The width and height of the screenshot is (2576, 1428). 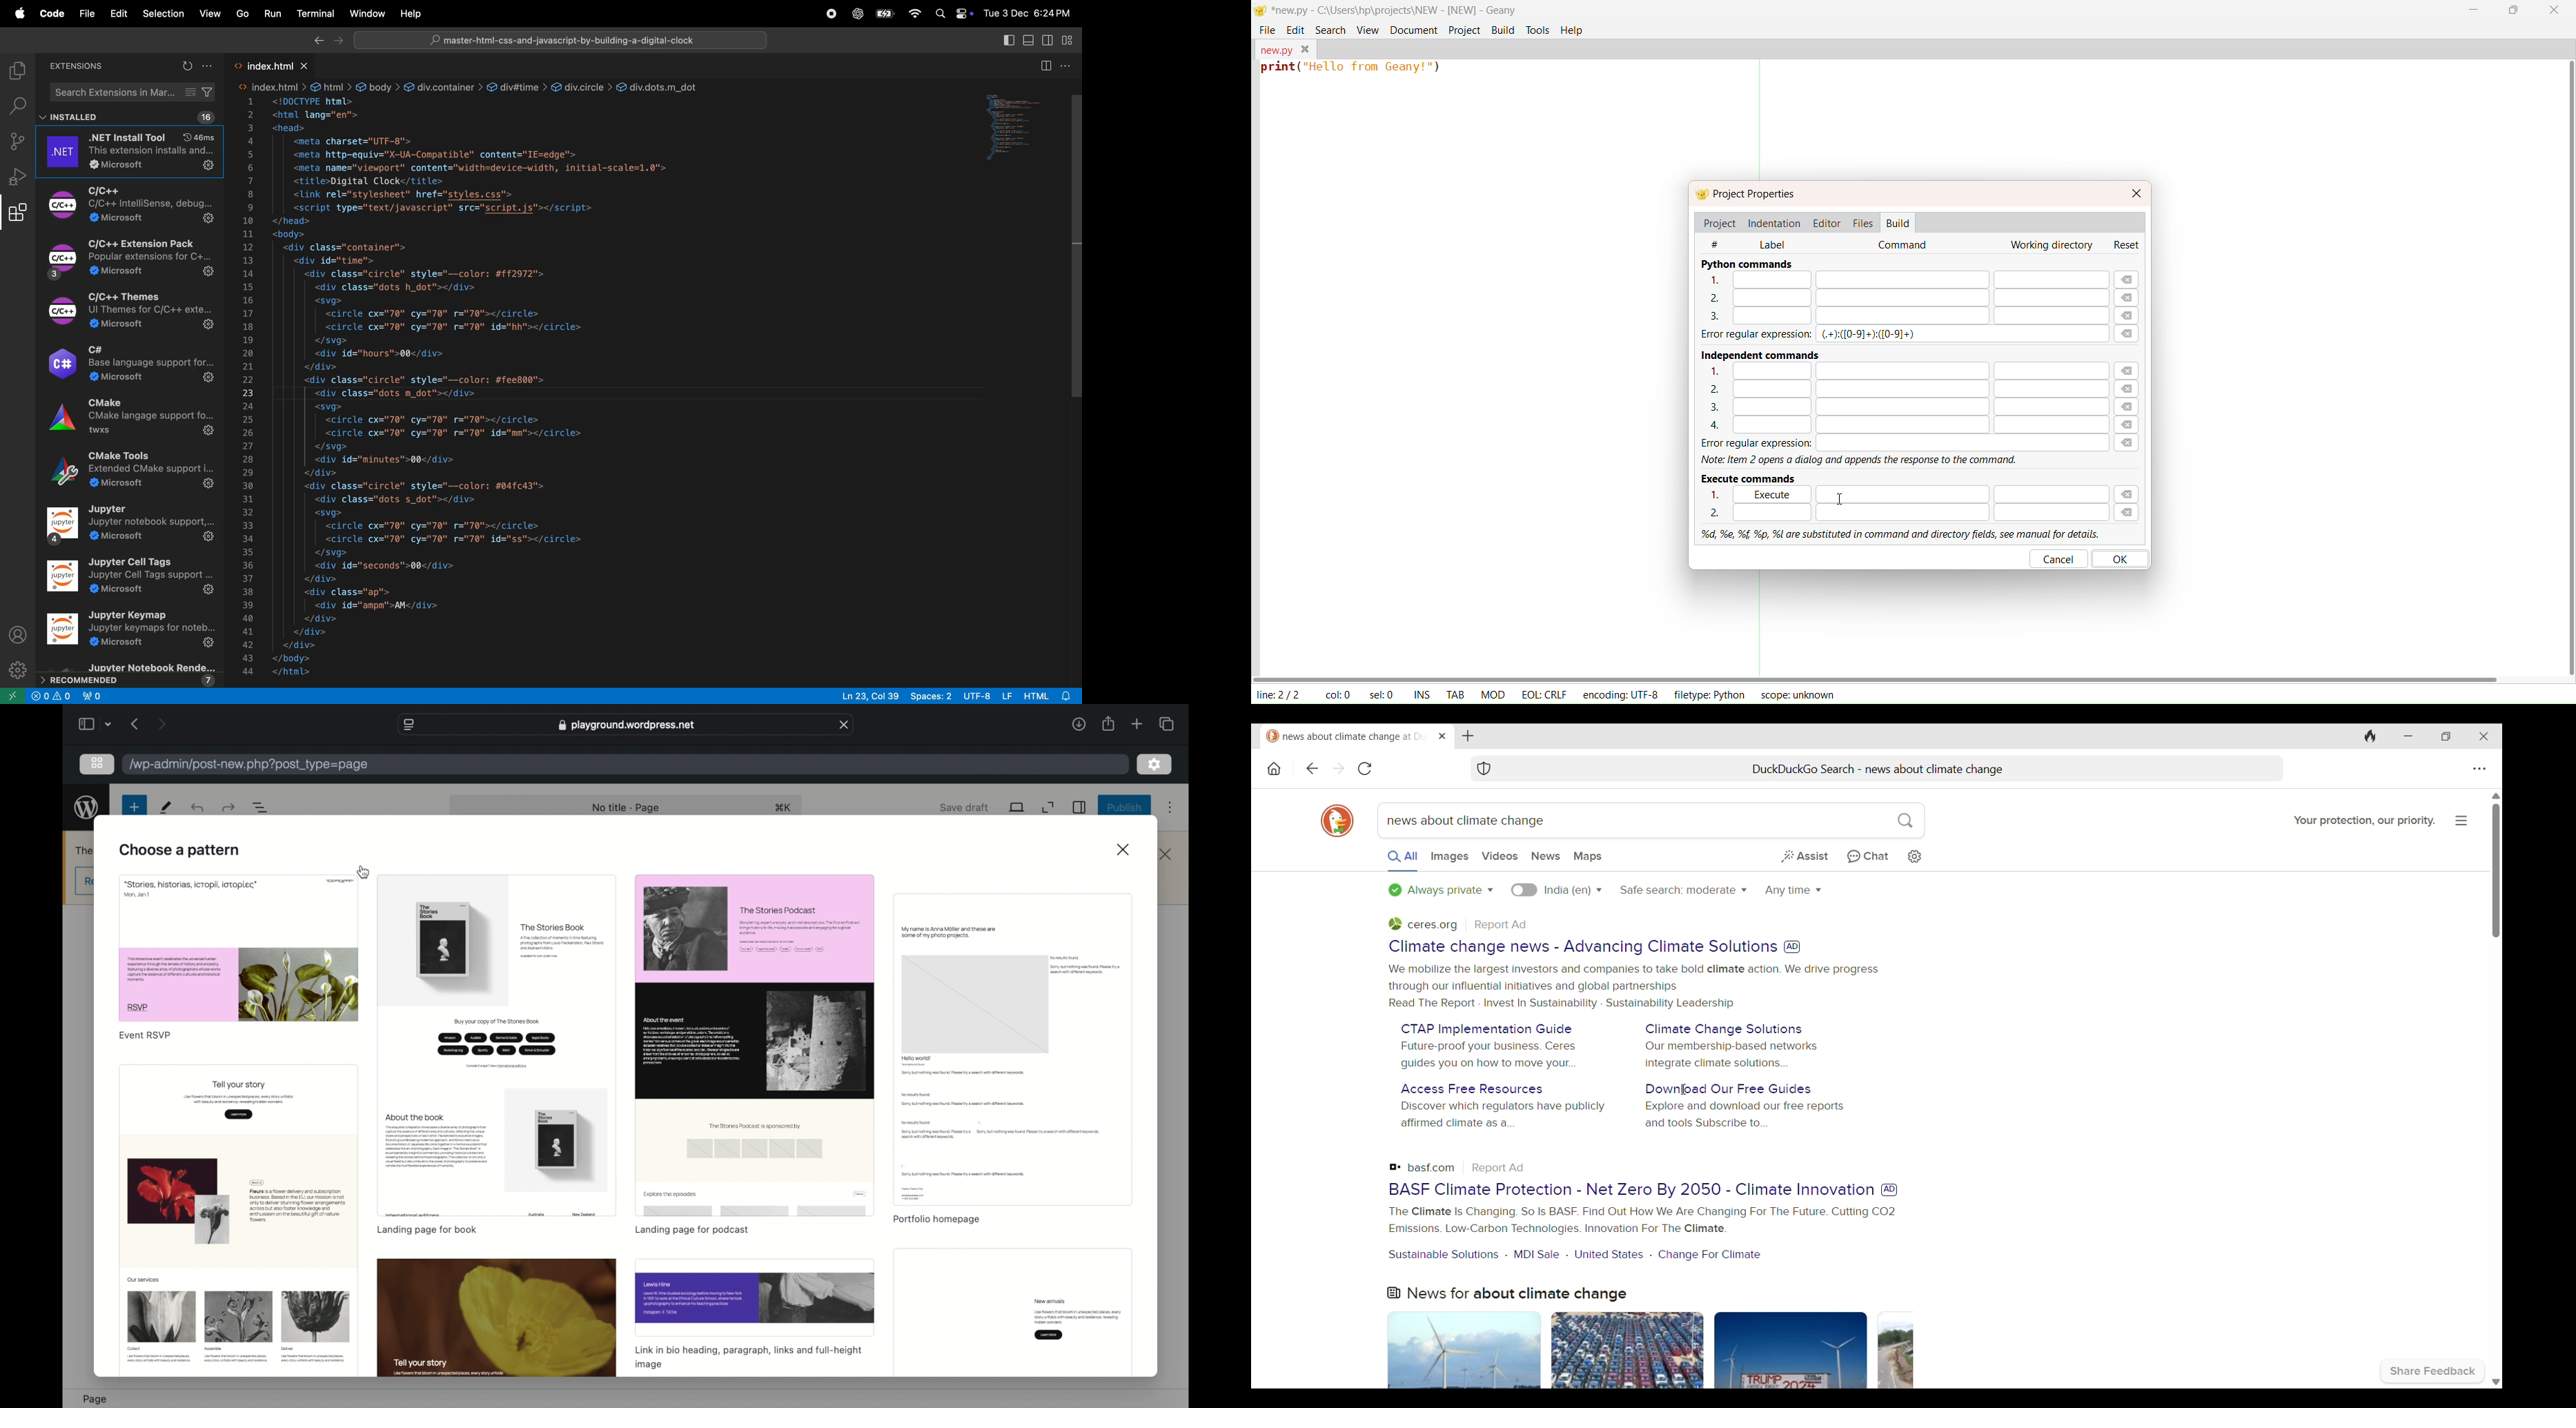 What do you see at coordinates (145, 1035) in the screenshot?
I see `event rsvp` at bounding box center [145, 1035].